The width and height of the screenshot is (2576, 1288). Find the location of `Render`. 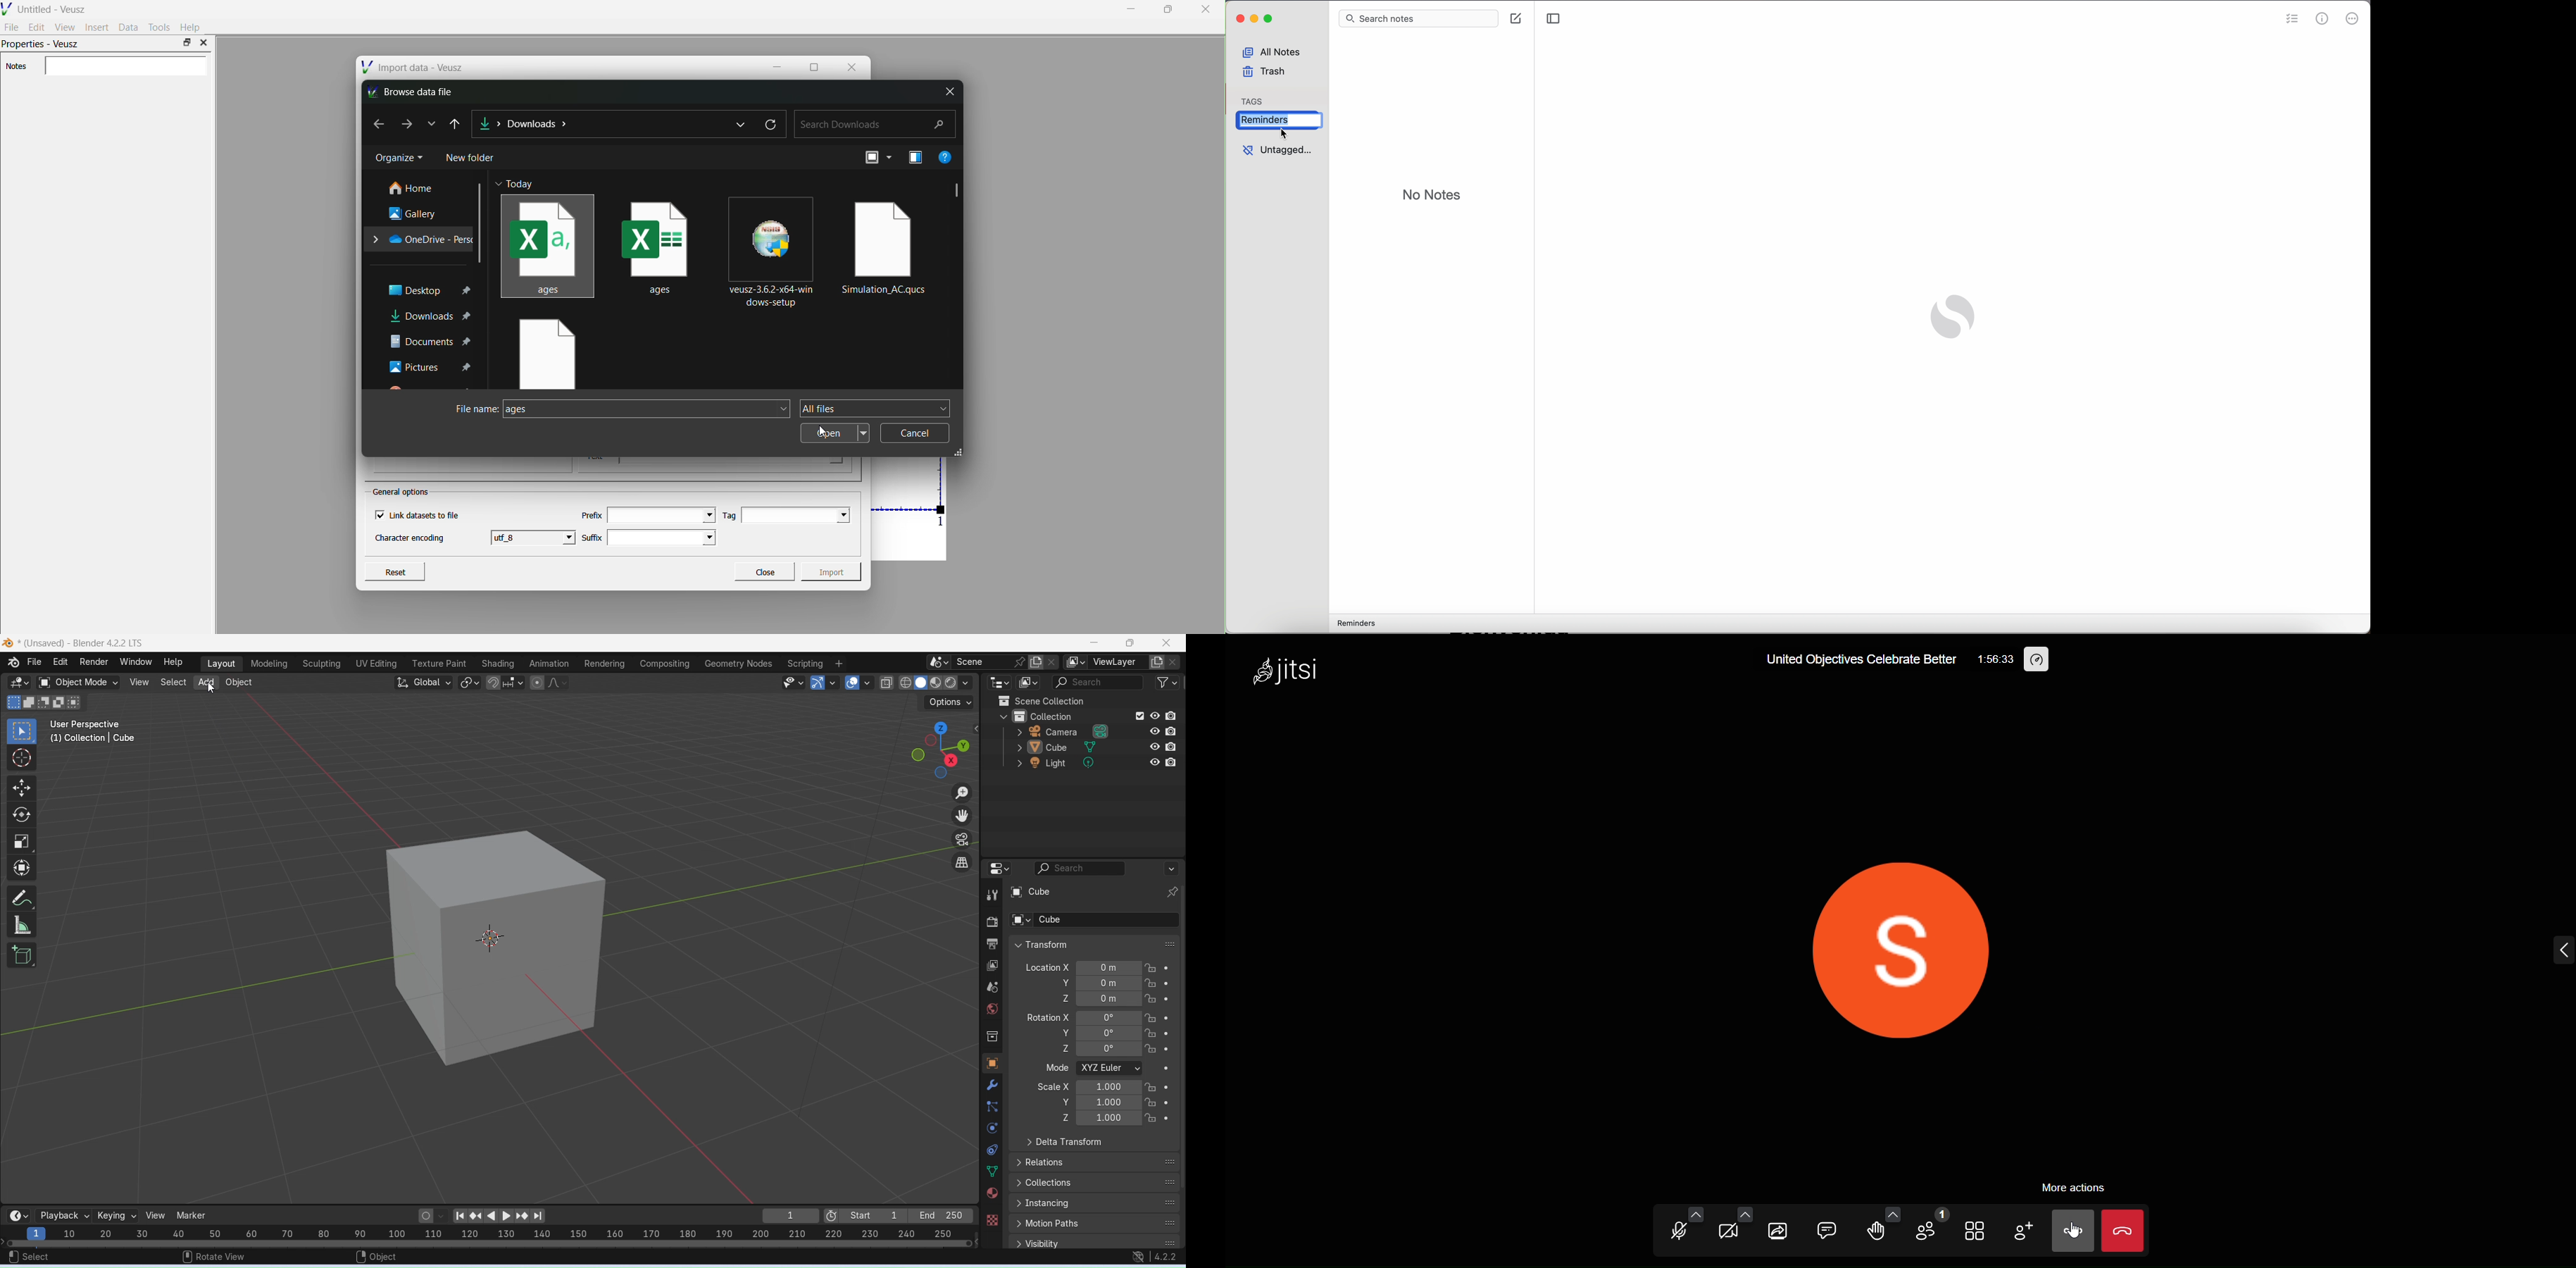

Render is located at coordinates (990, 922).